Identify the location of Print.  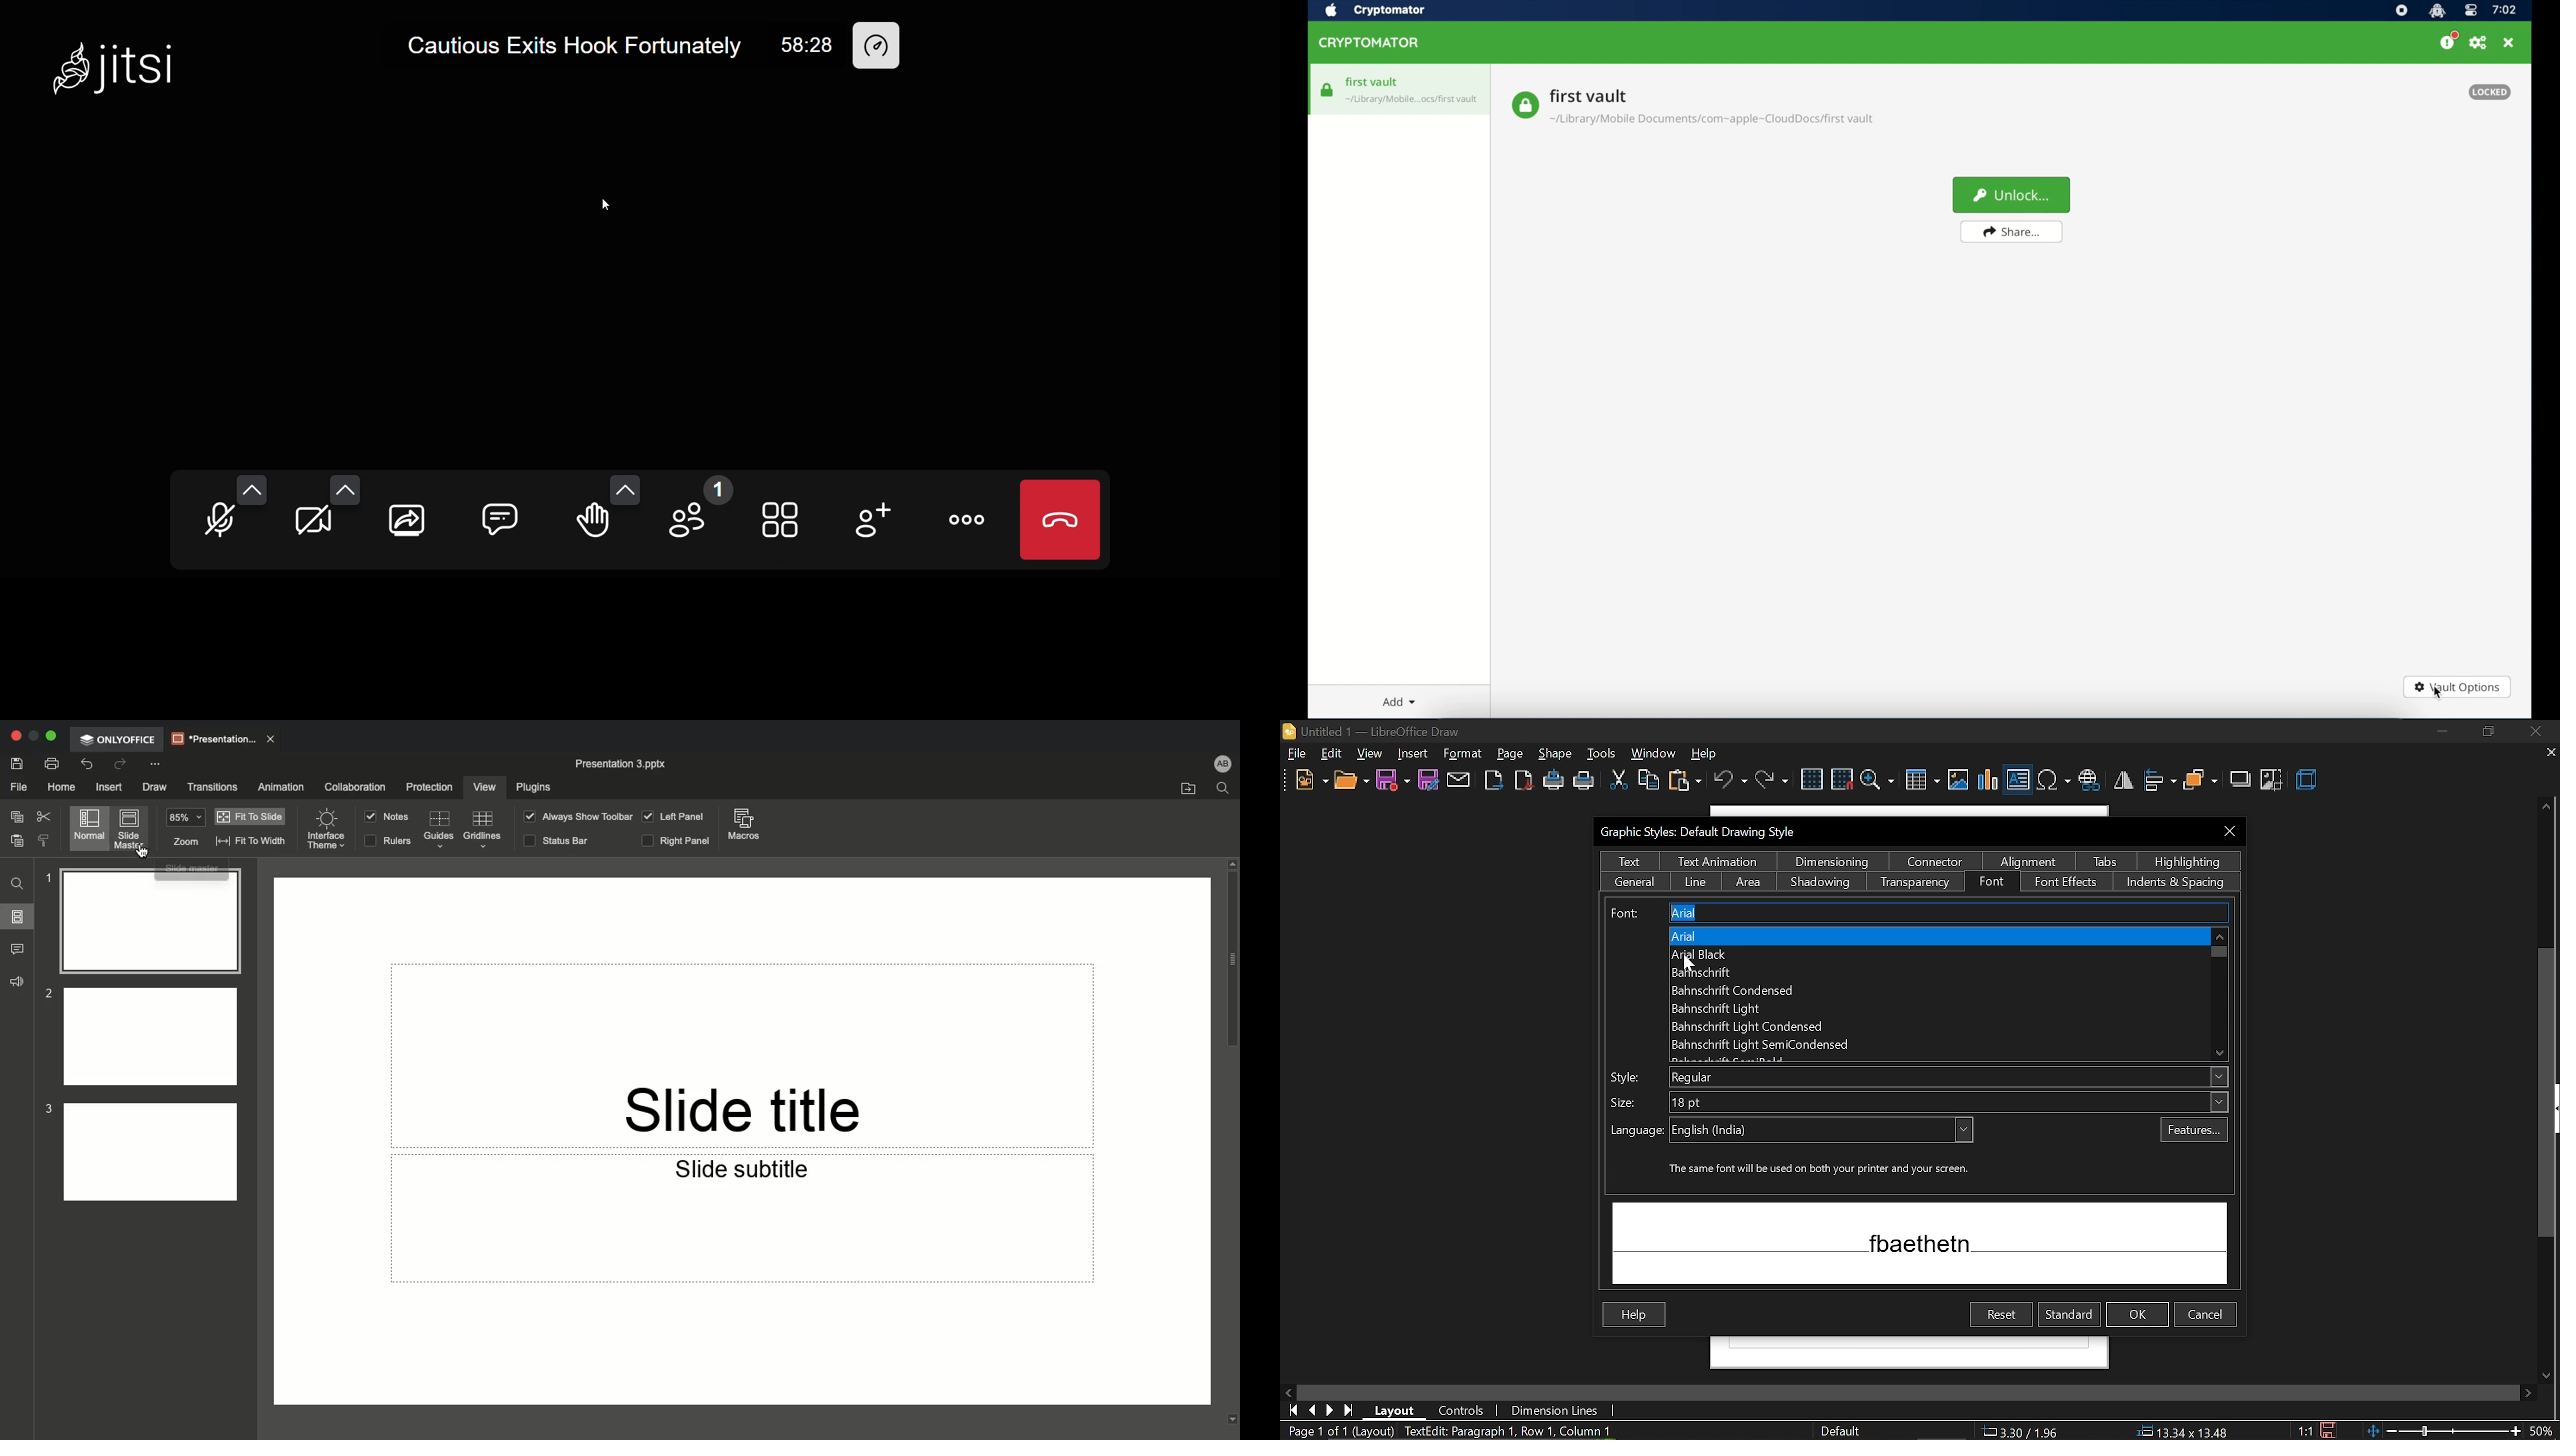
(51, 765).